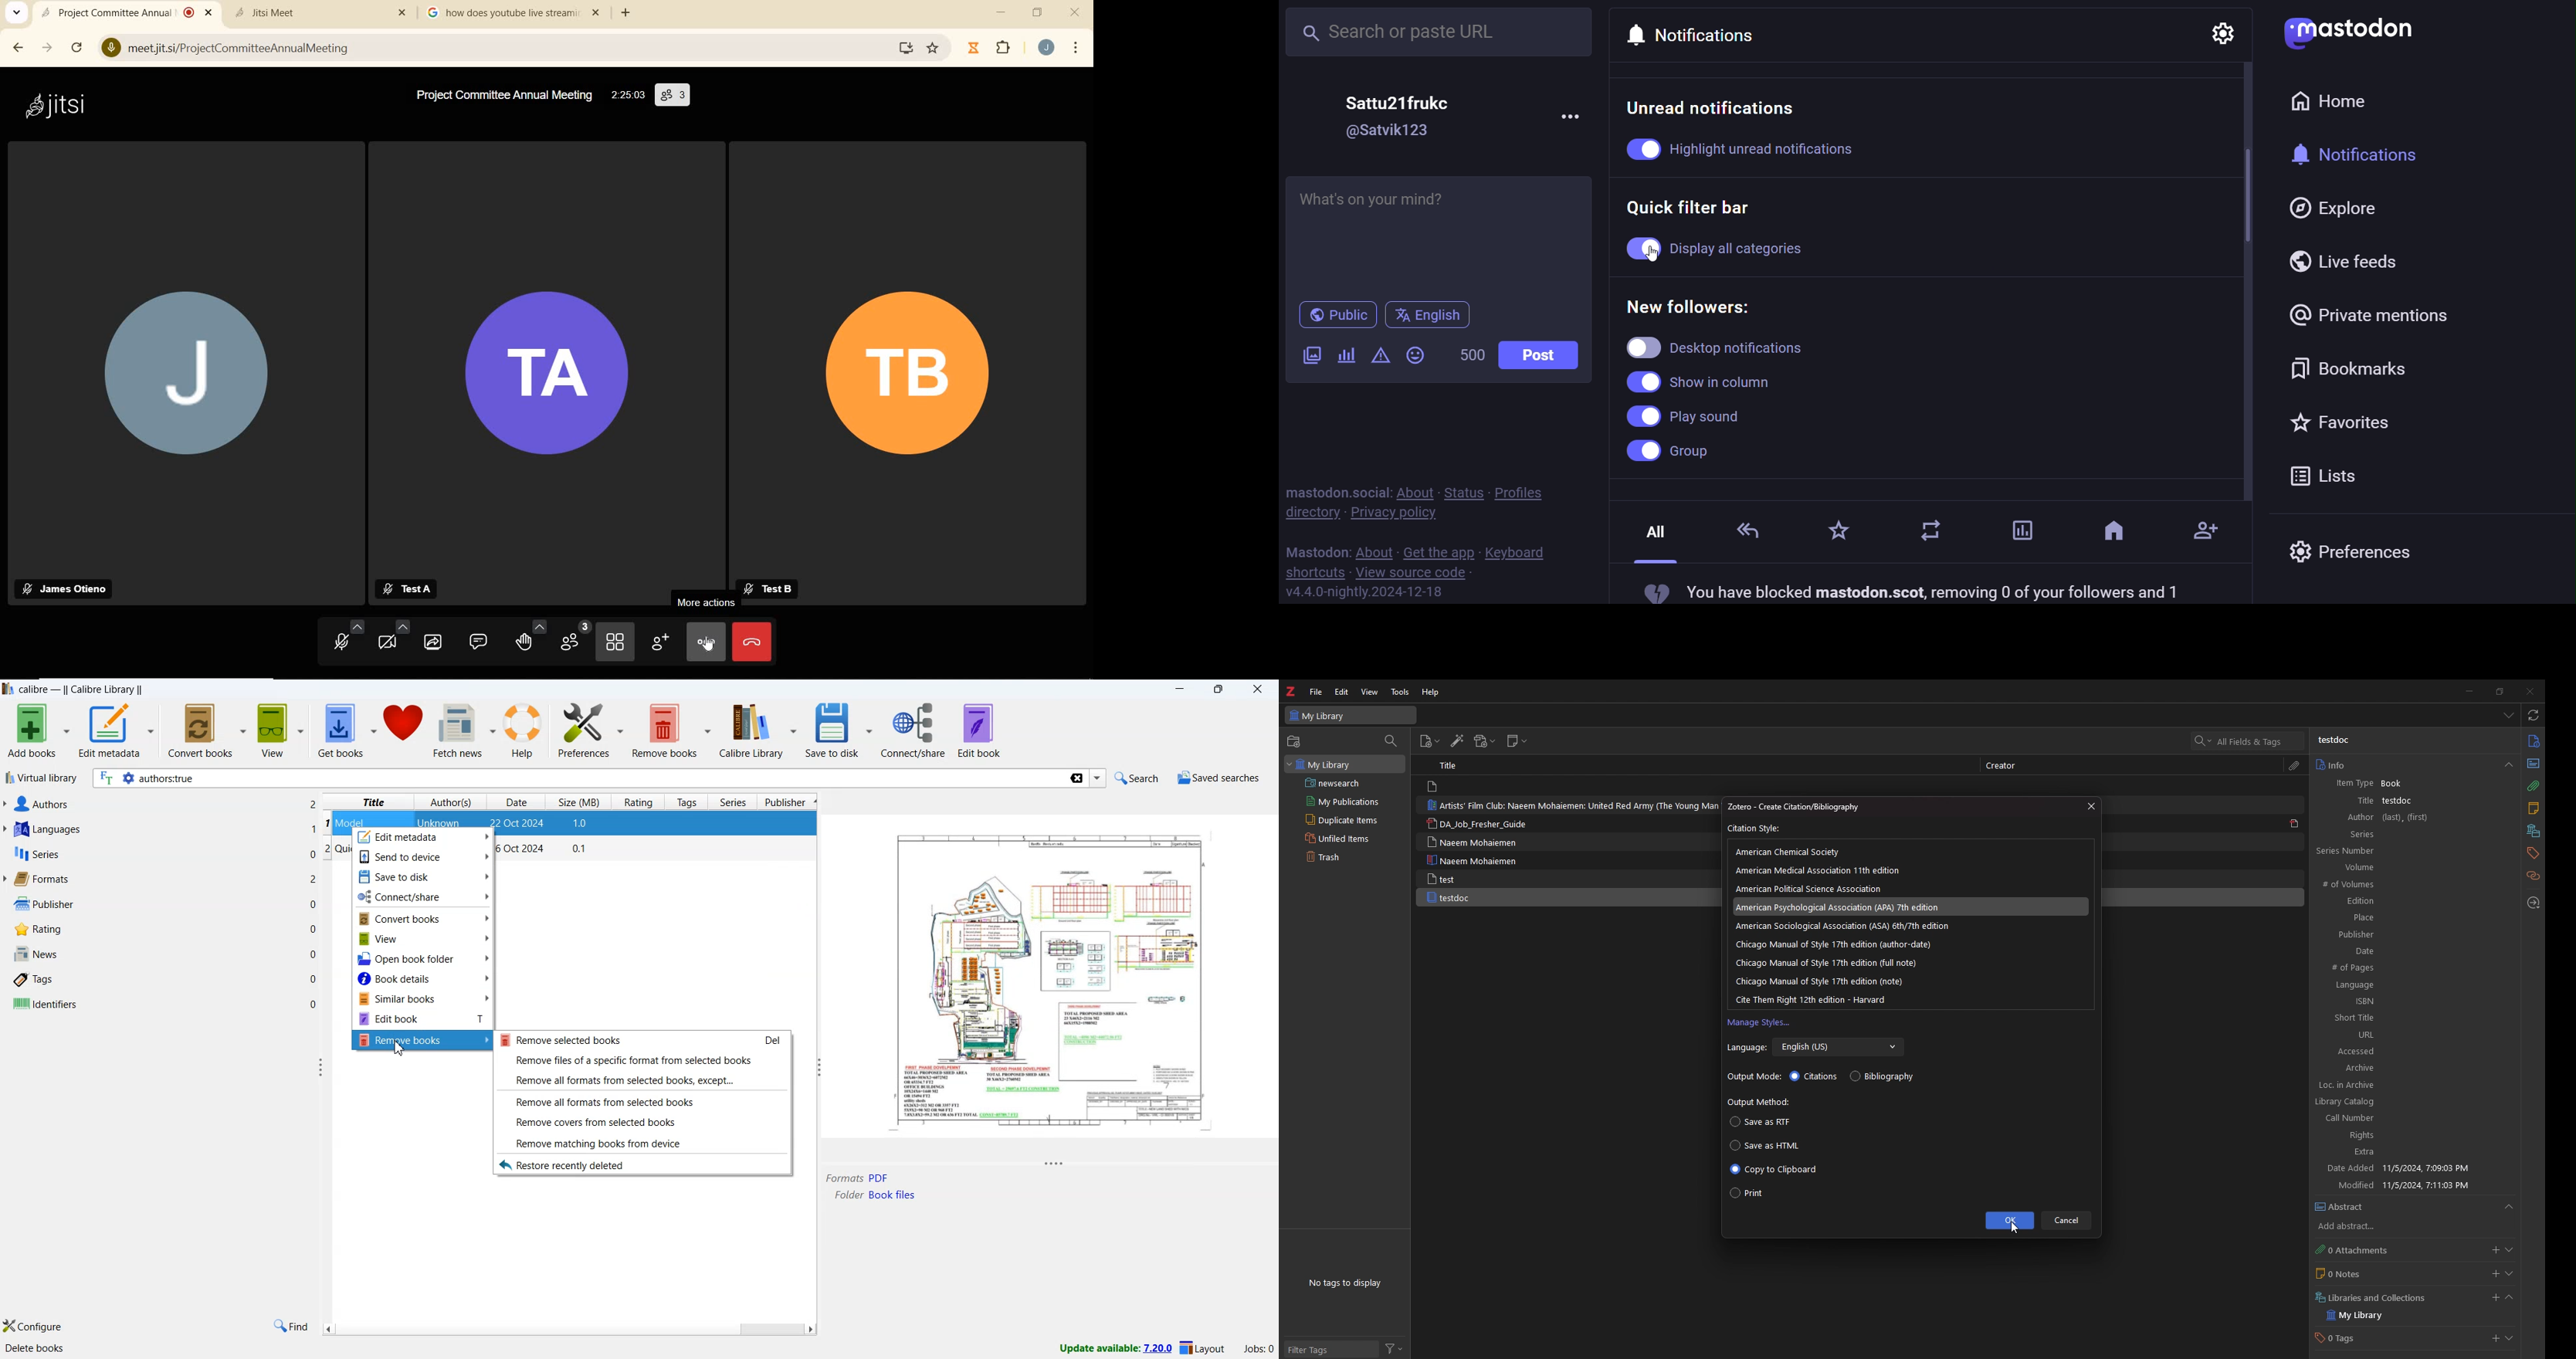  Describe the element at coordinates (2325, 474) in the screenshot. I see `list` at that location.